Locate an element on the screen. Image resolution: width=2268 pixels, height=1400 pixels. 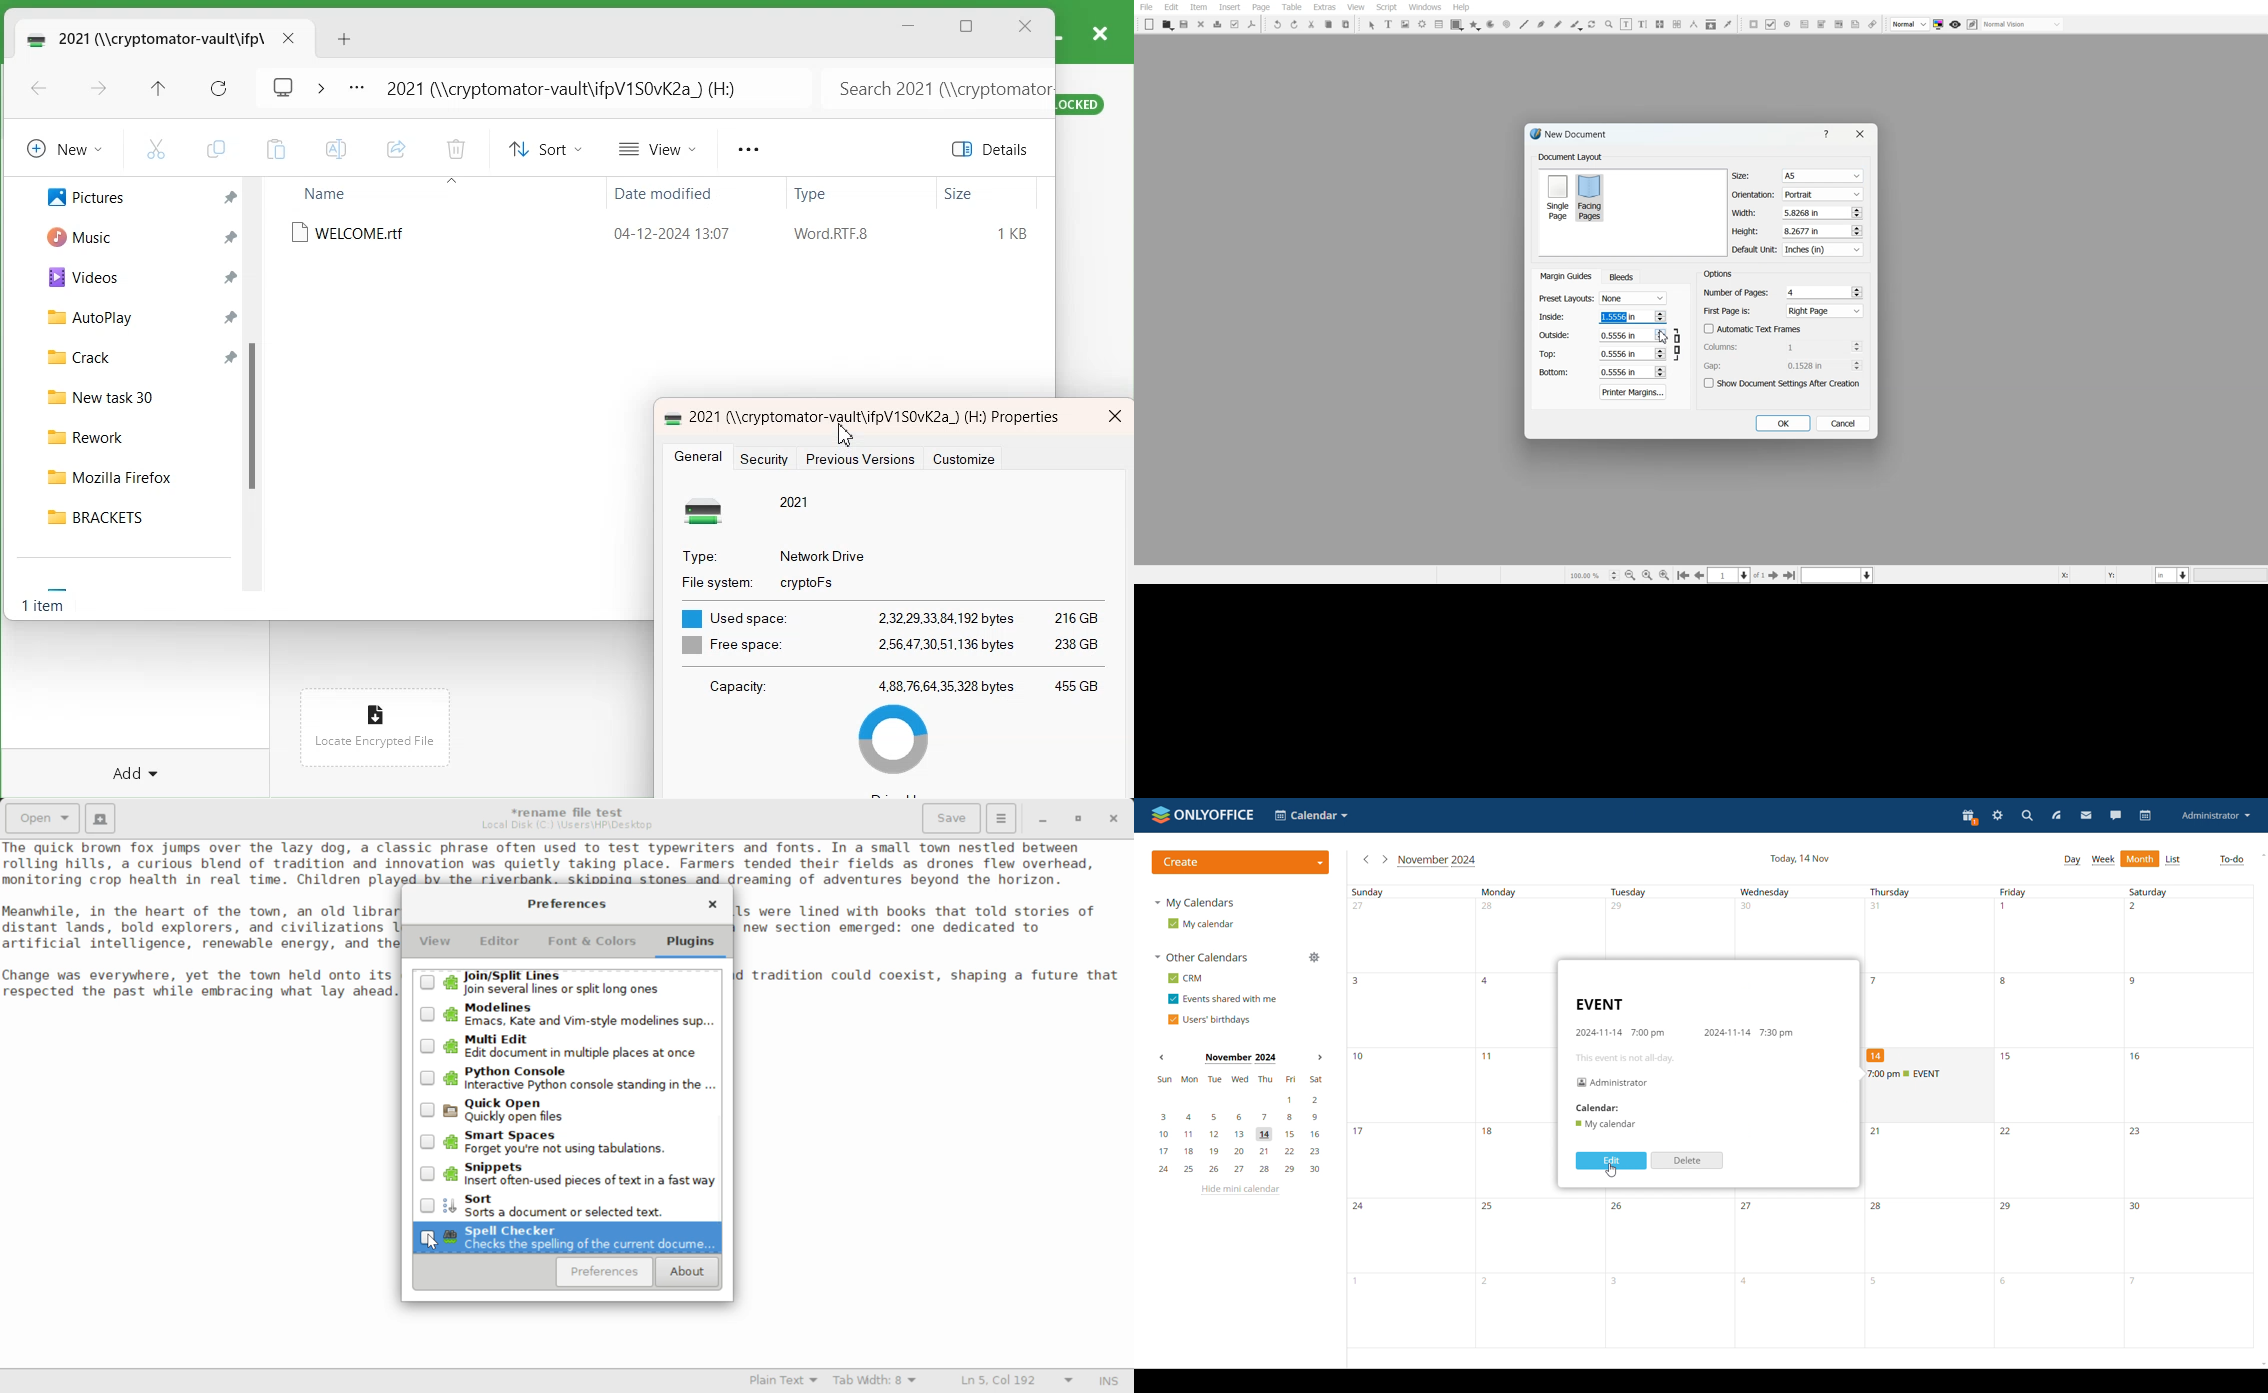
0.5556 in is located at coordinates (1617, 335).